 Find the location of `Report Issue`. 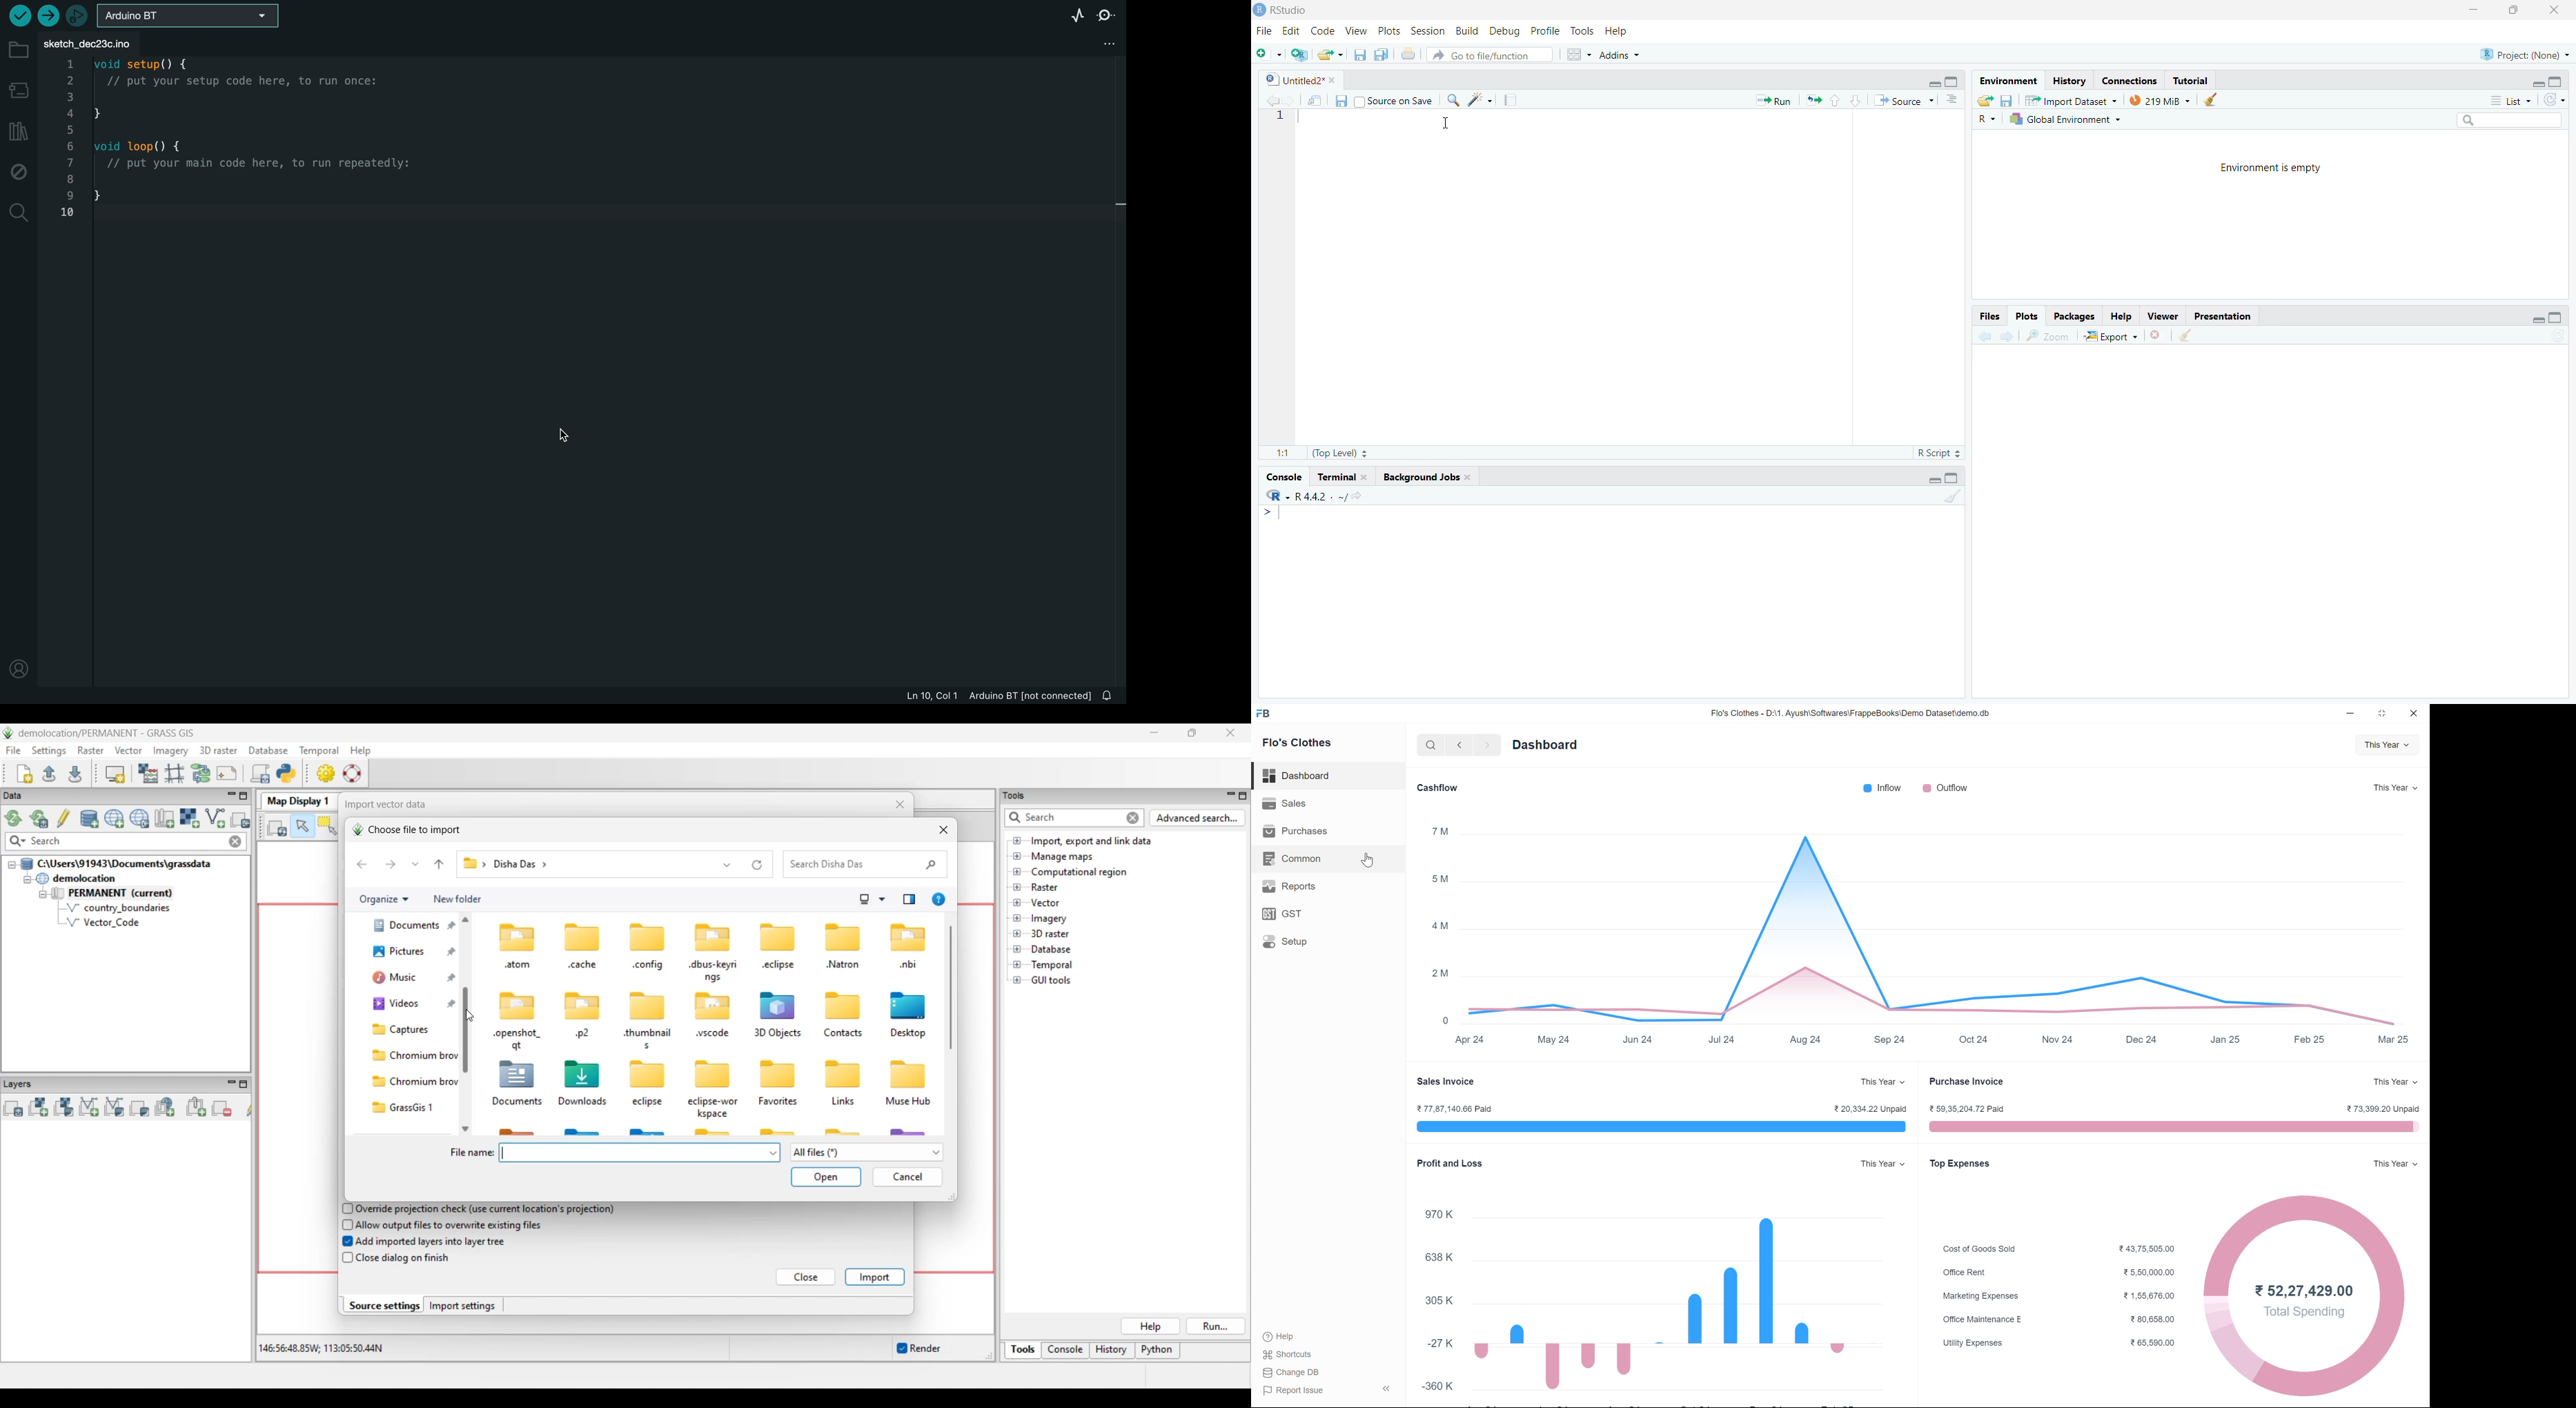

Report Issue is located at coordinates (1328, 1391).